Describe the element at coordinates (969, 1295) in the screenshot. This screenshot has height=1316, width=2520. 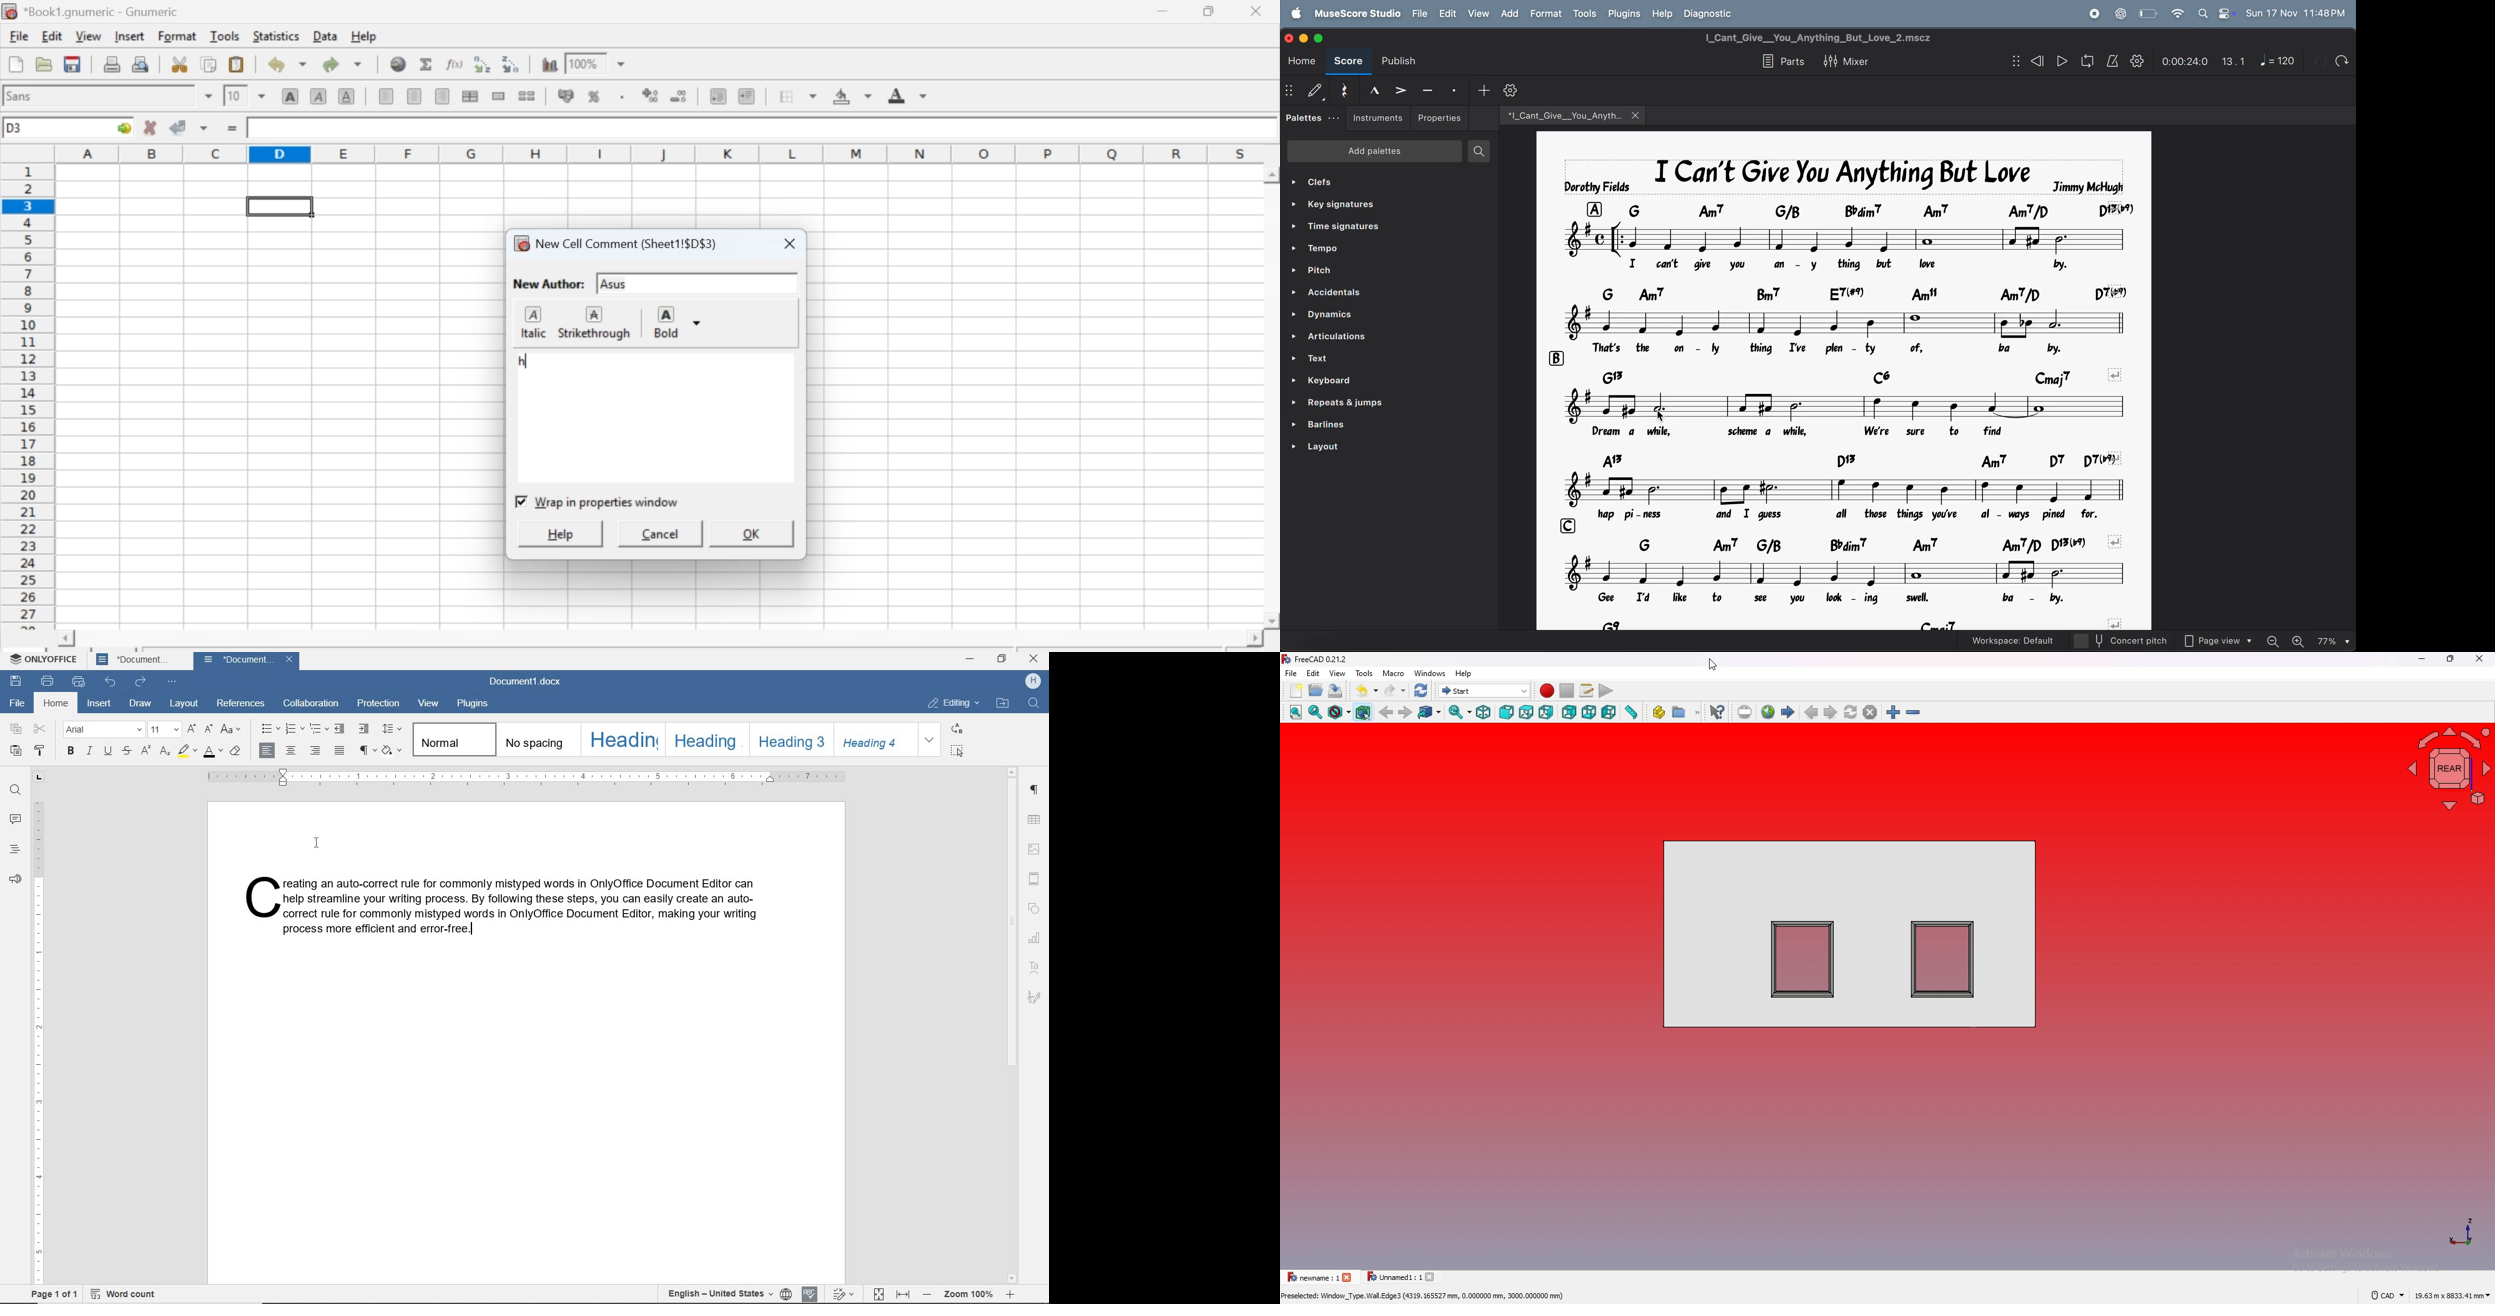
I see `ZOOM OUT OR ZOOM IN` at that location.